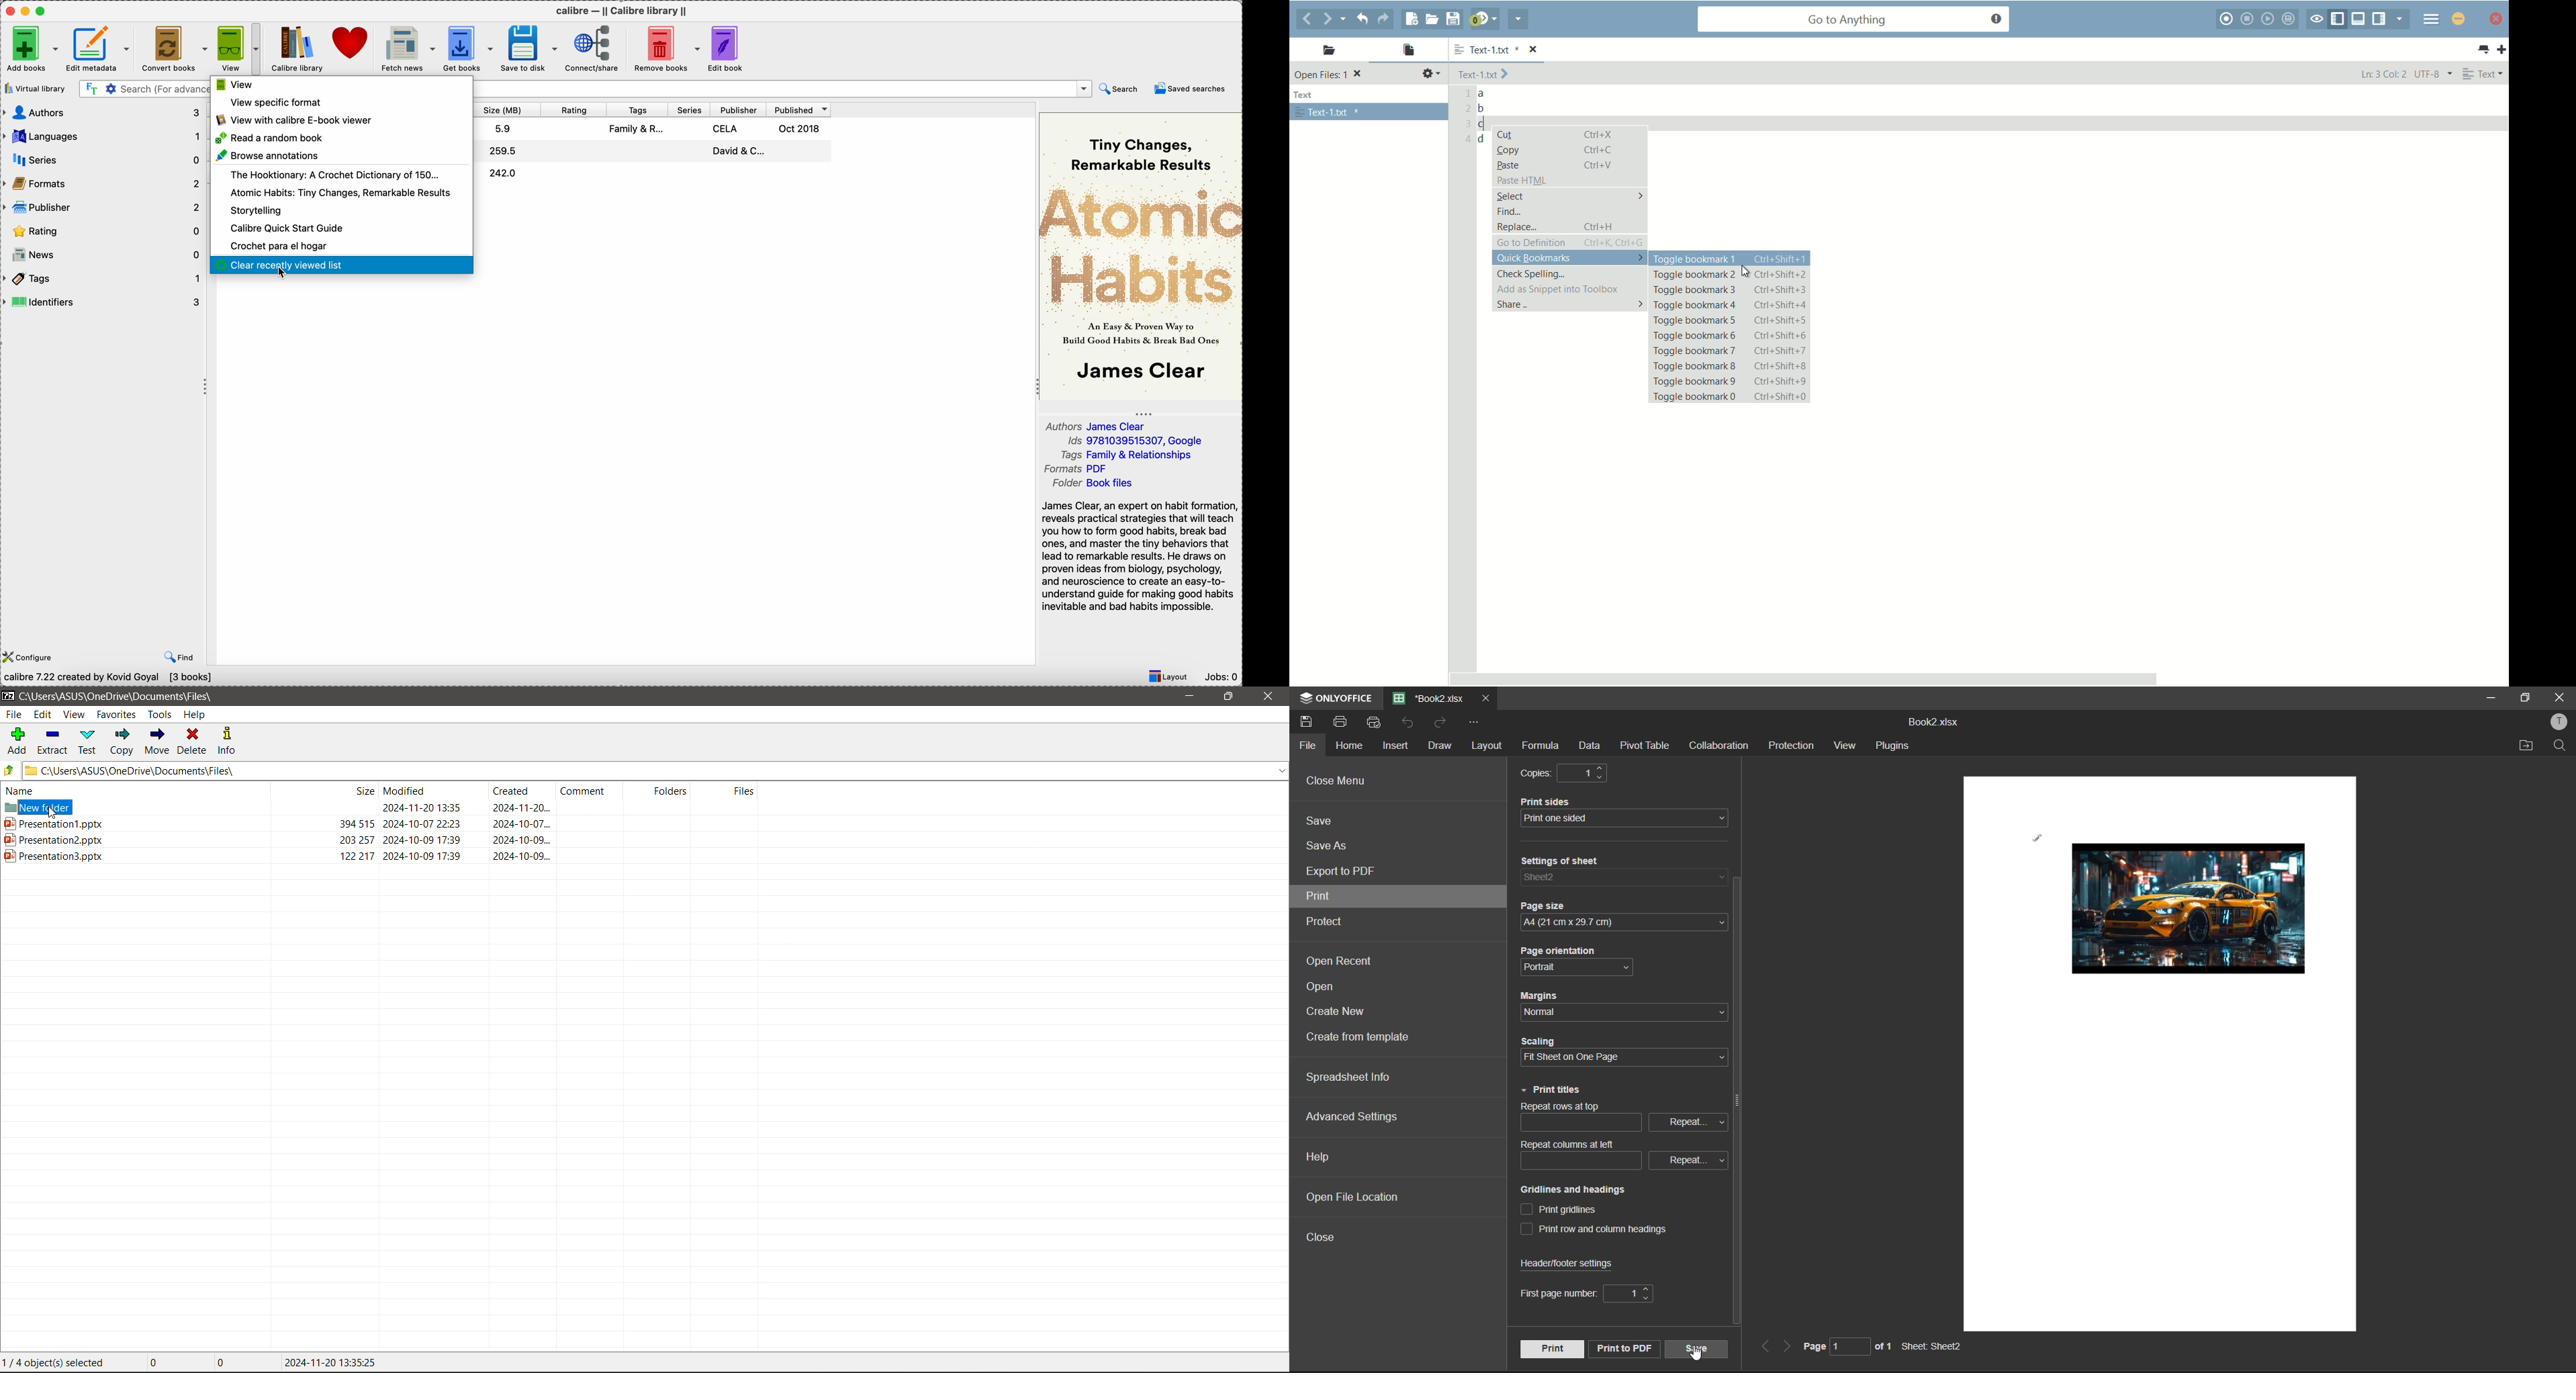 The width and height of the screenshot is (2576, 1400). I want to click on advanced settings, so click(1354, 1117).